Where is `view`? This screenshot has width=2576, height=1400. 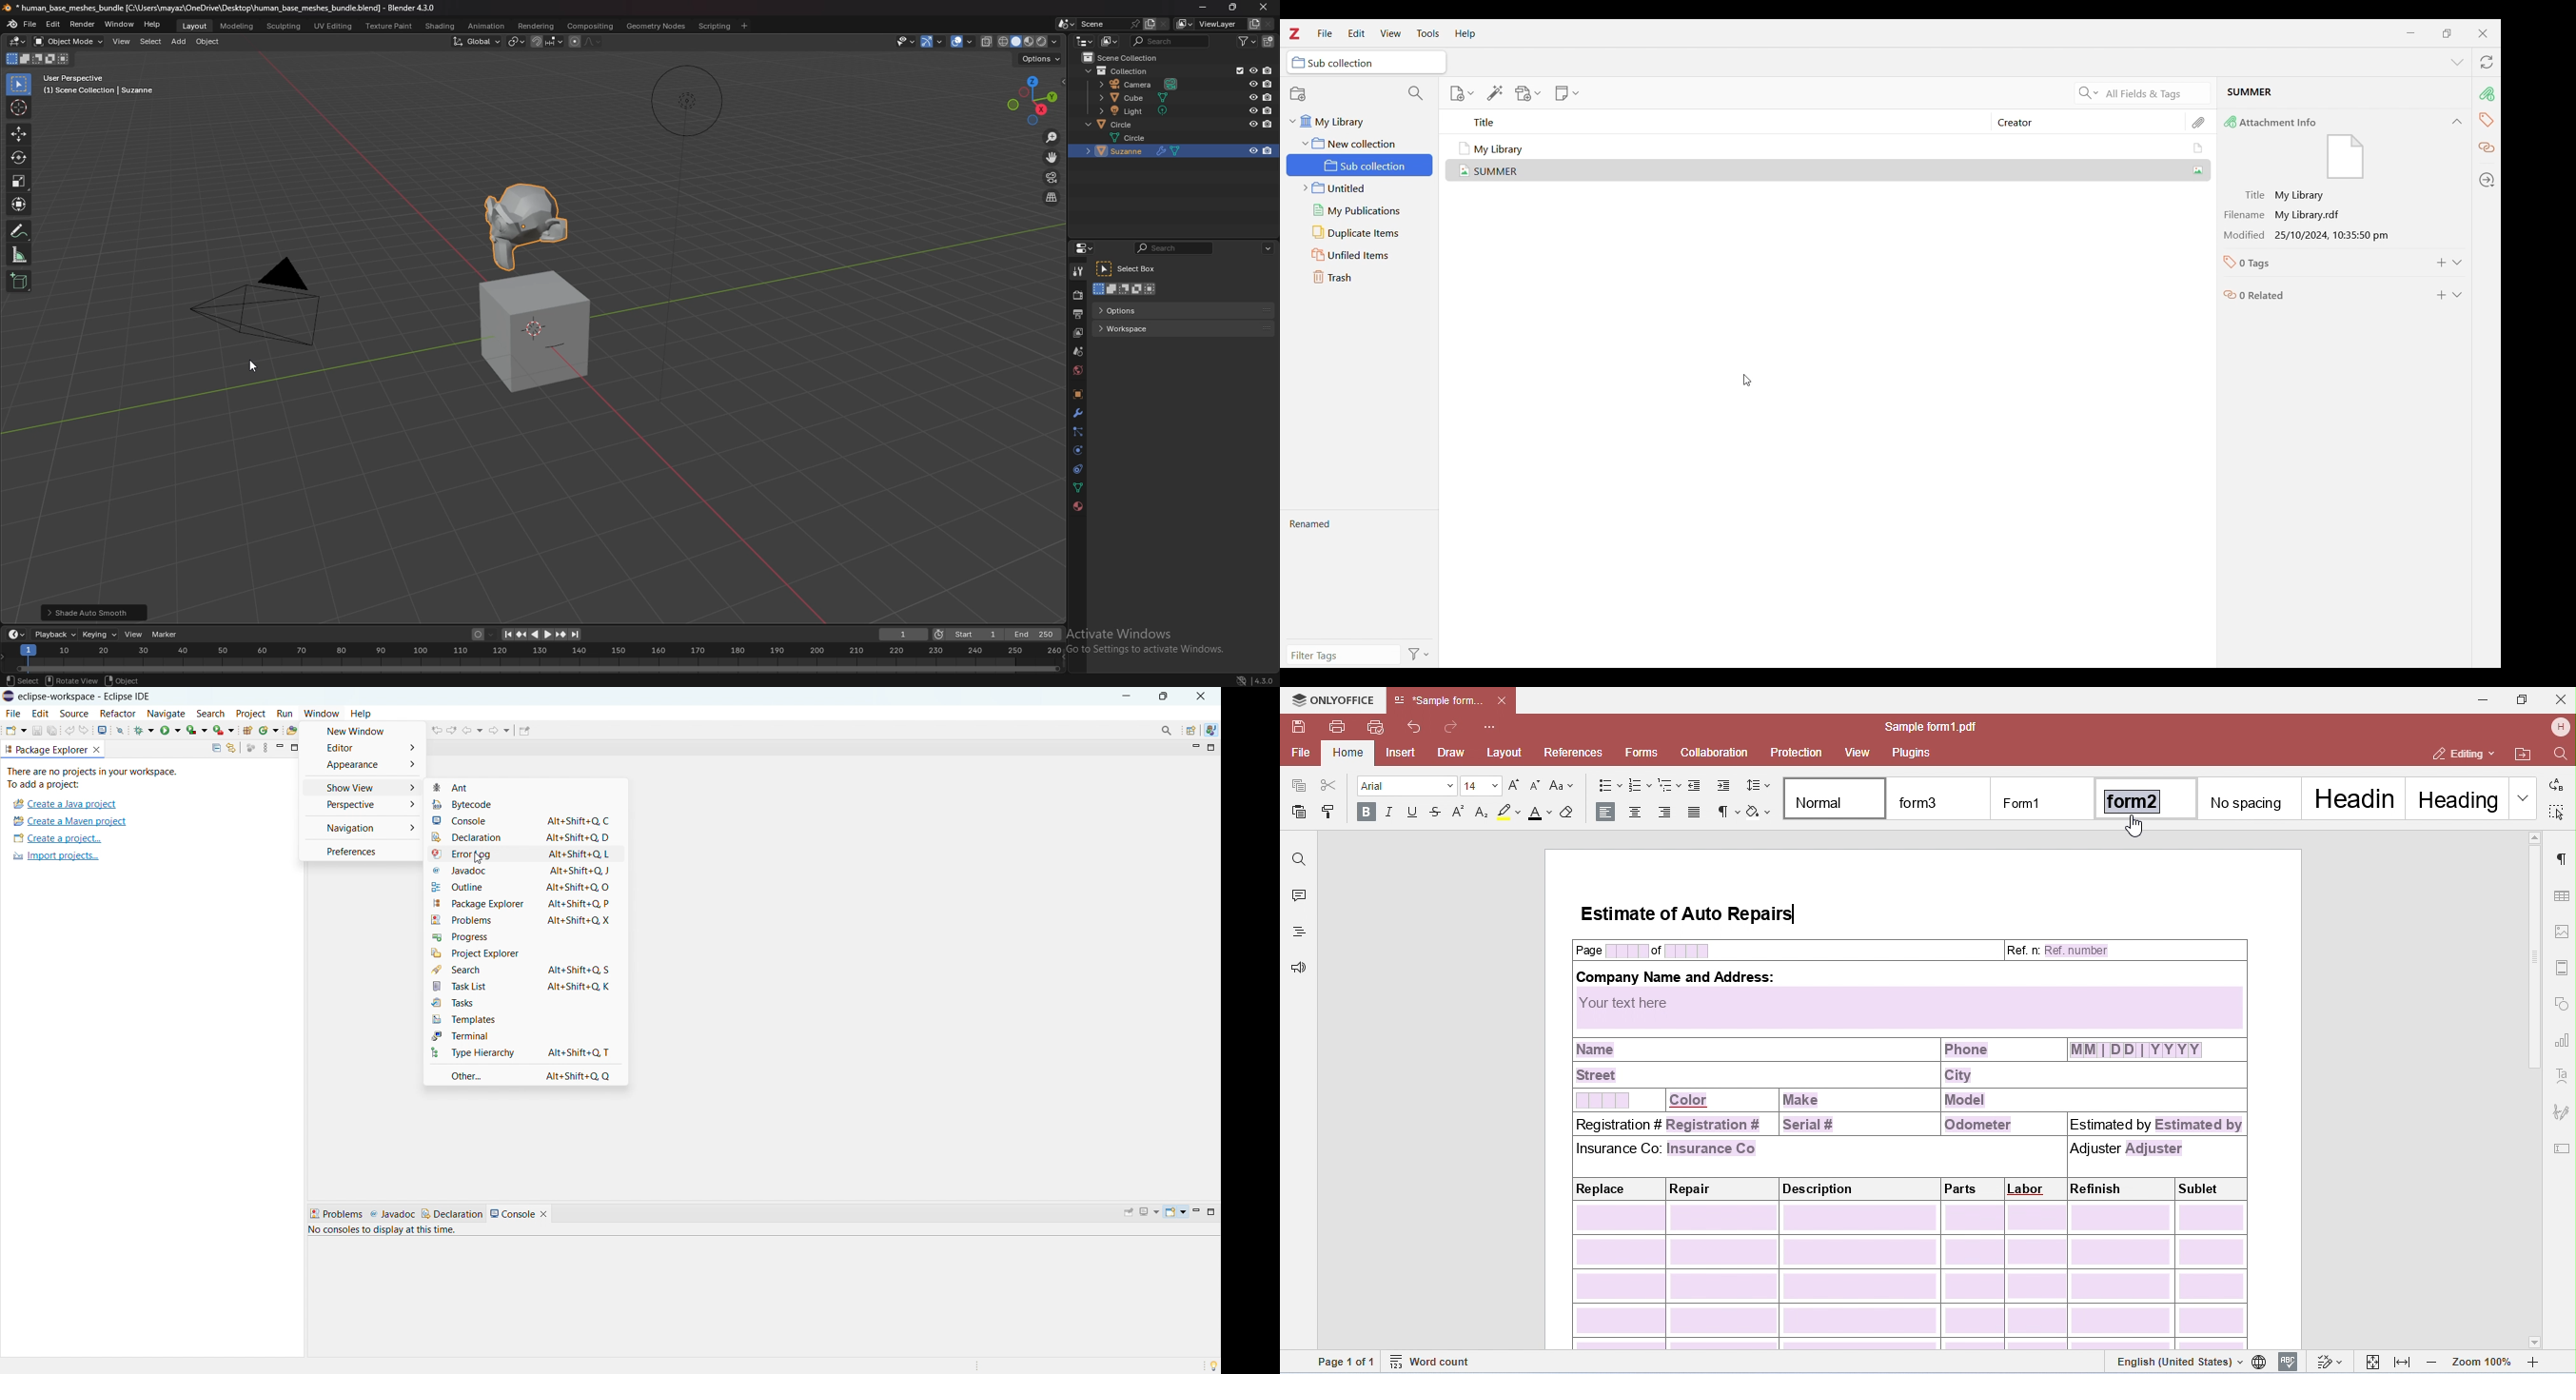
view is located at coordinates (134, 634).